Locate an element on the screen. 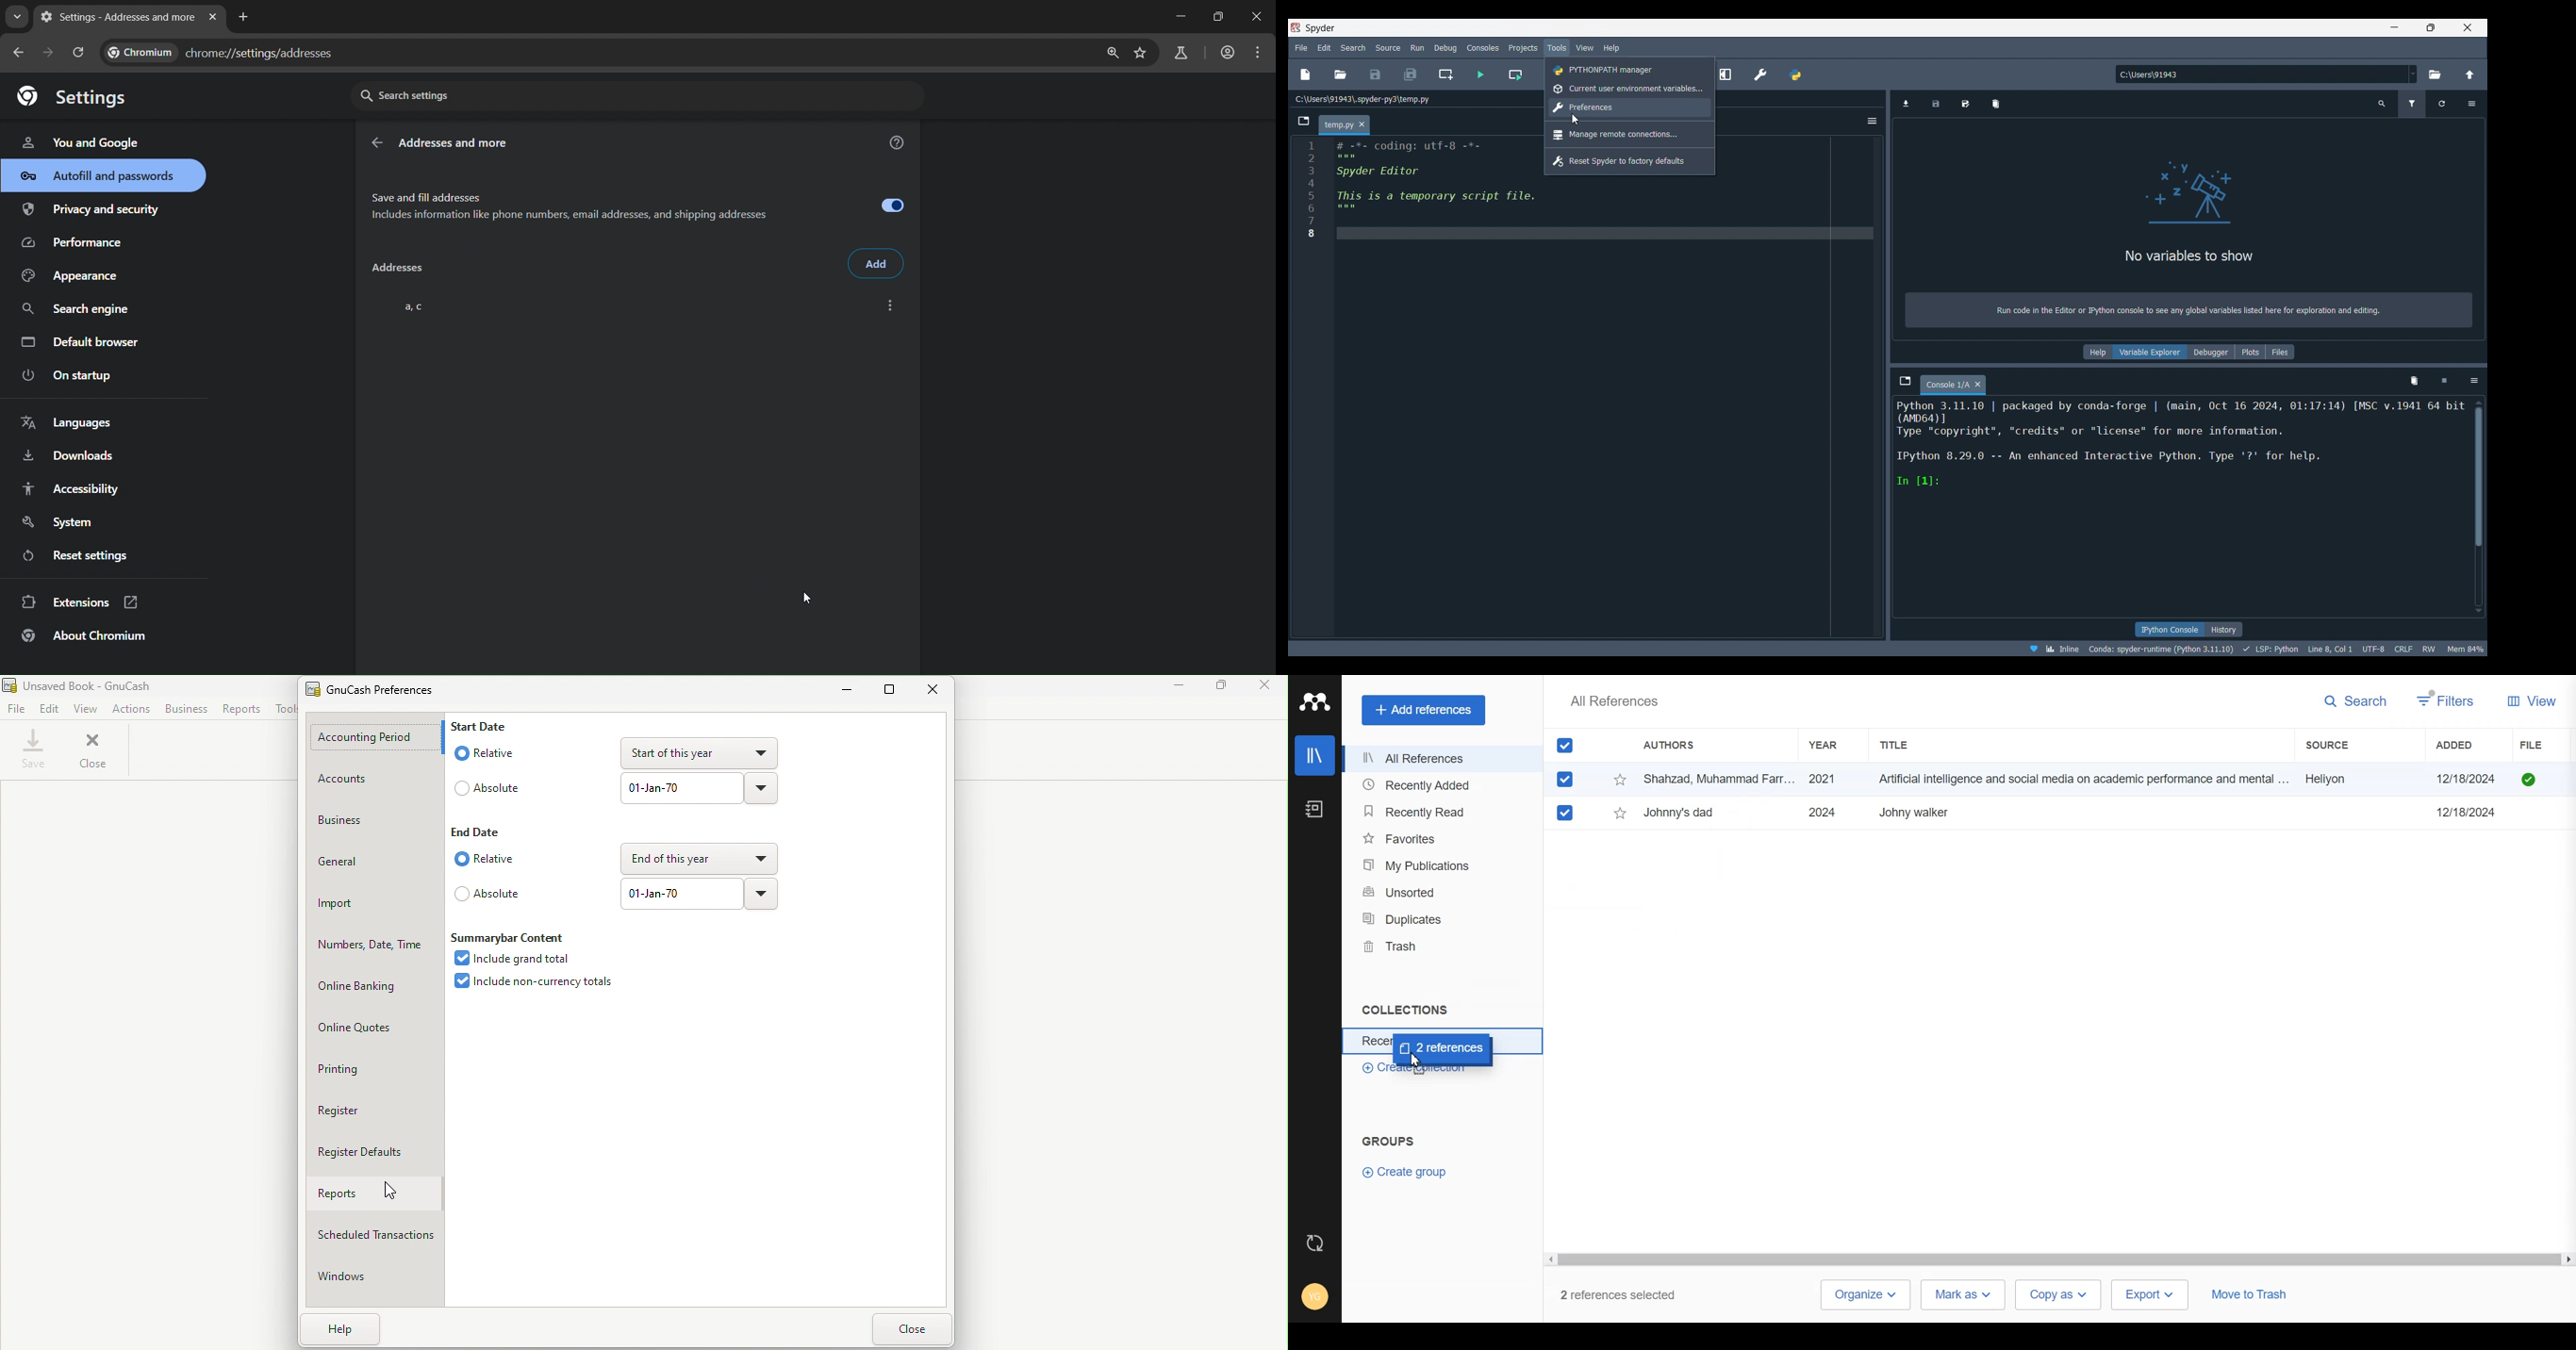  star is located at coordinates (1620, 813).